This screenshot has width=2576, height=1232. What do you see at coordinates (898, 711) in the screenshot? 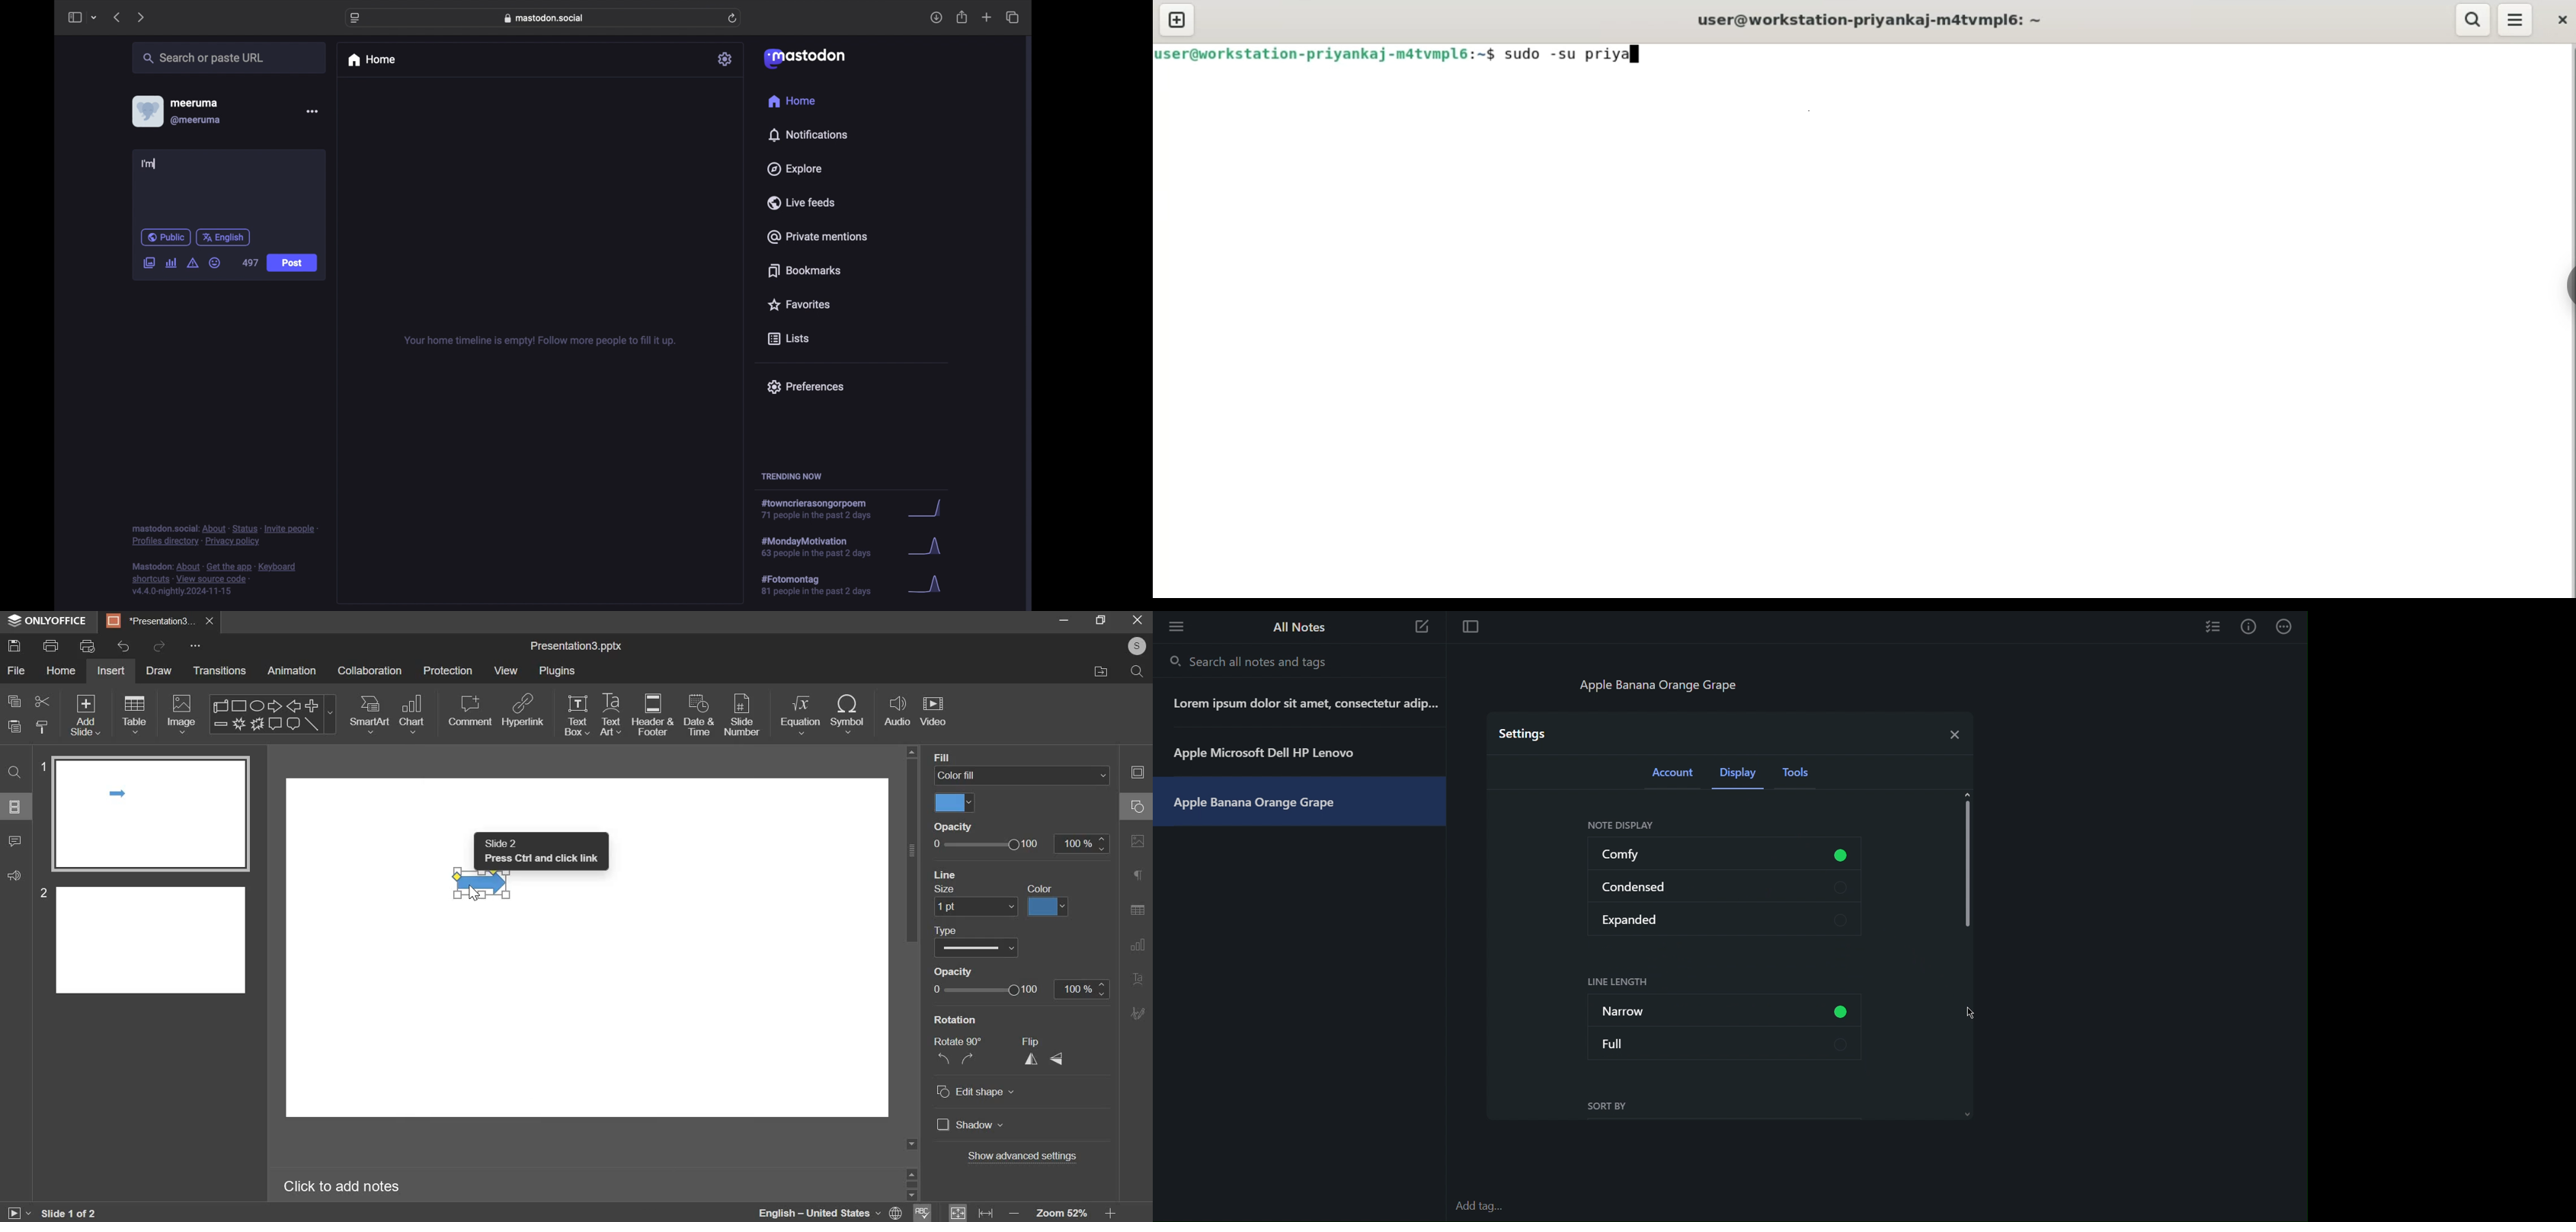
I see `audio` at bounding box center [898, 711].